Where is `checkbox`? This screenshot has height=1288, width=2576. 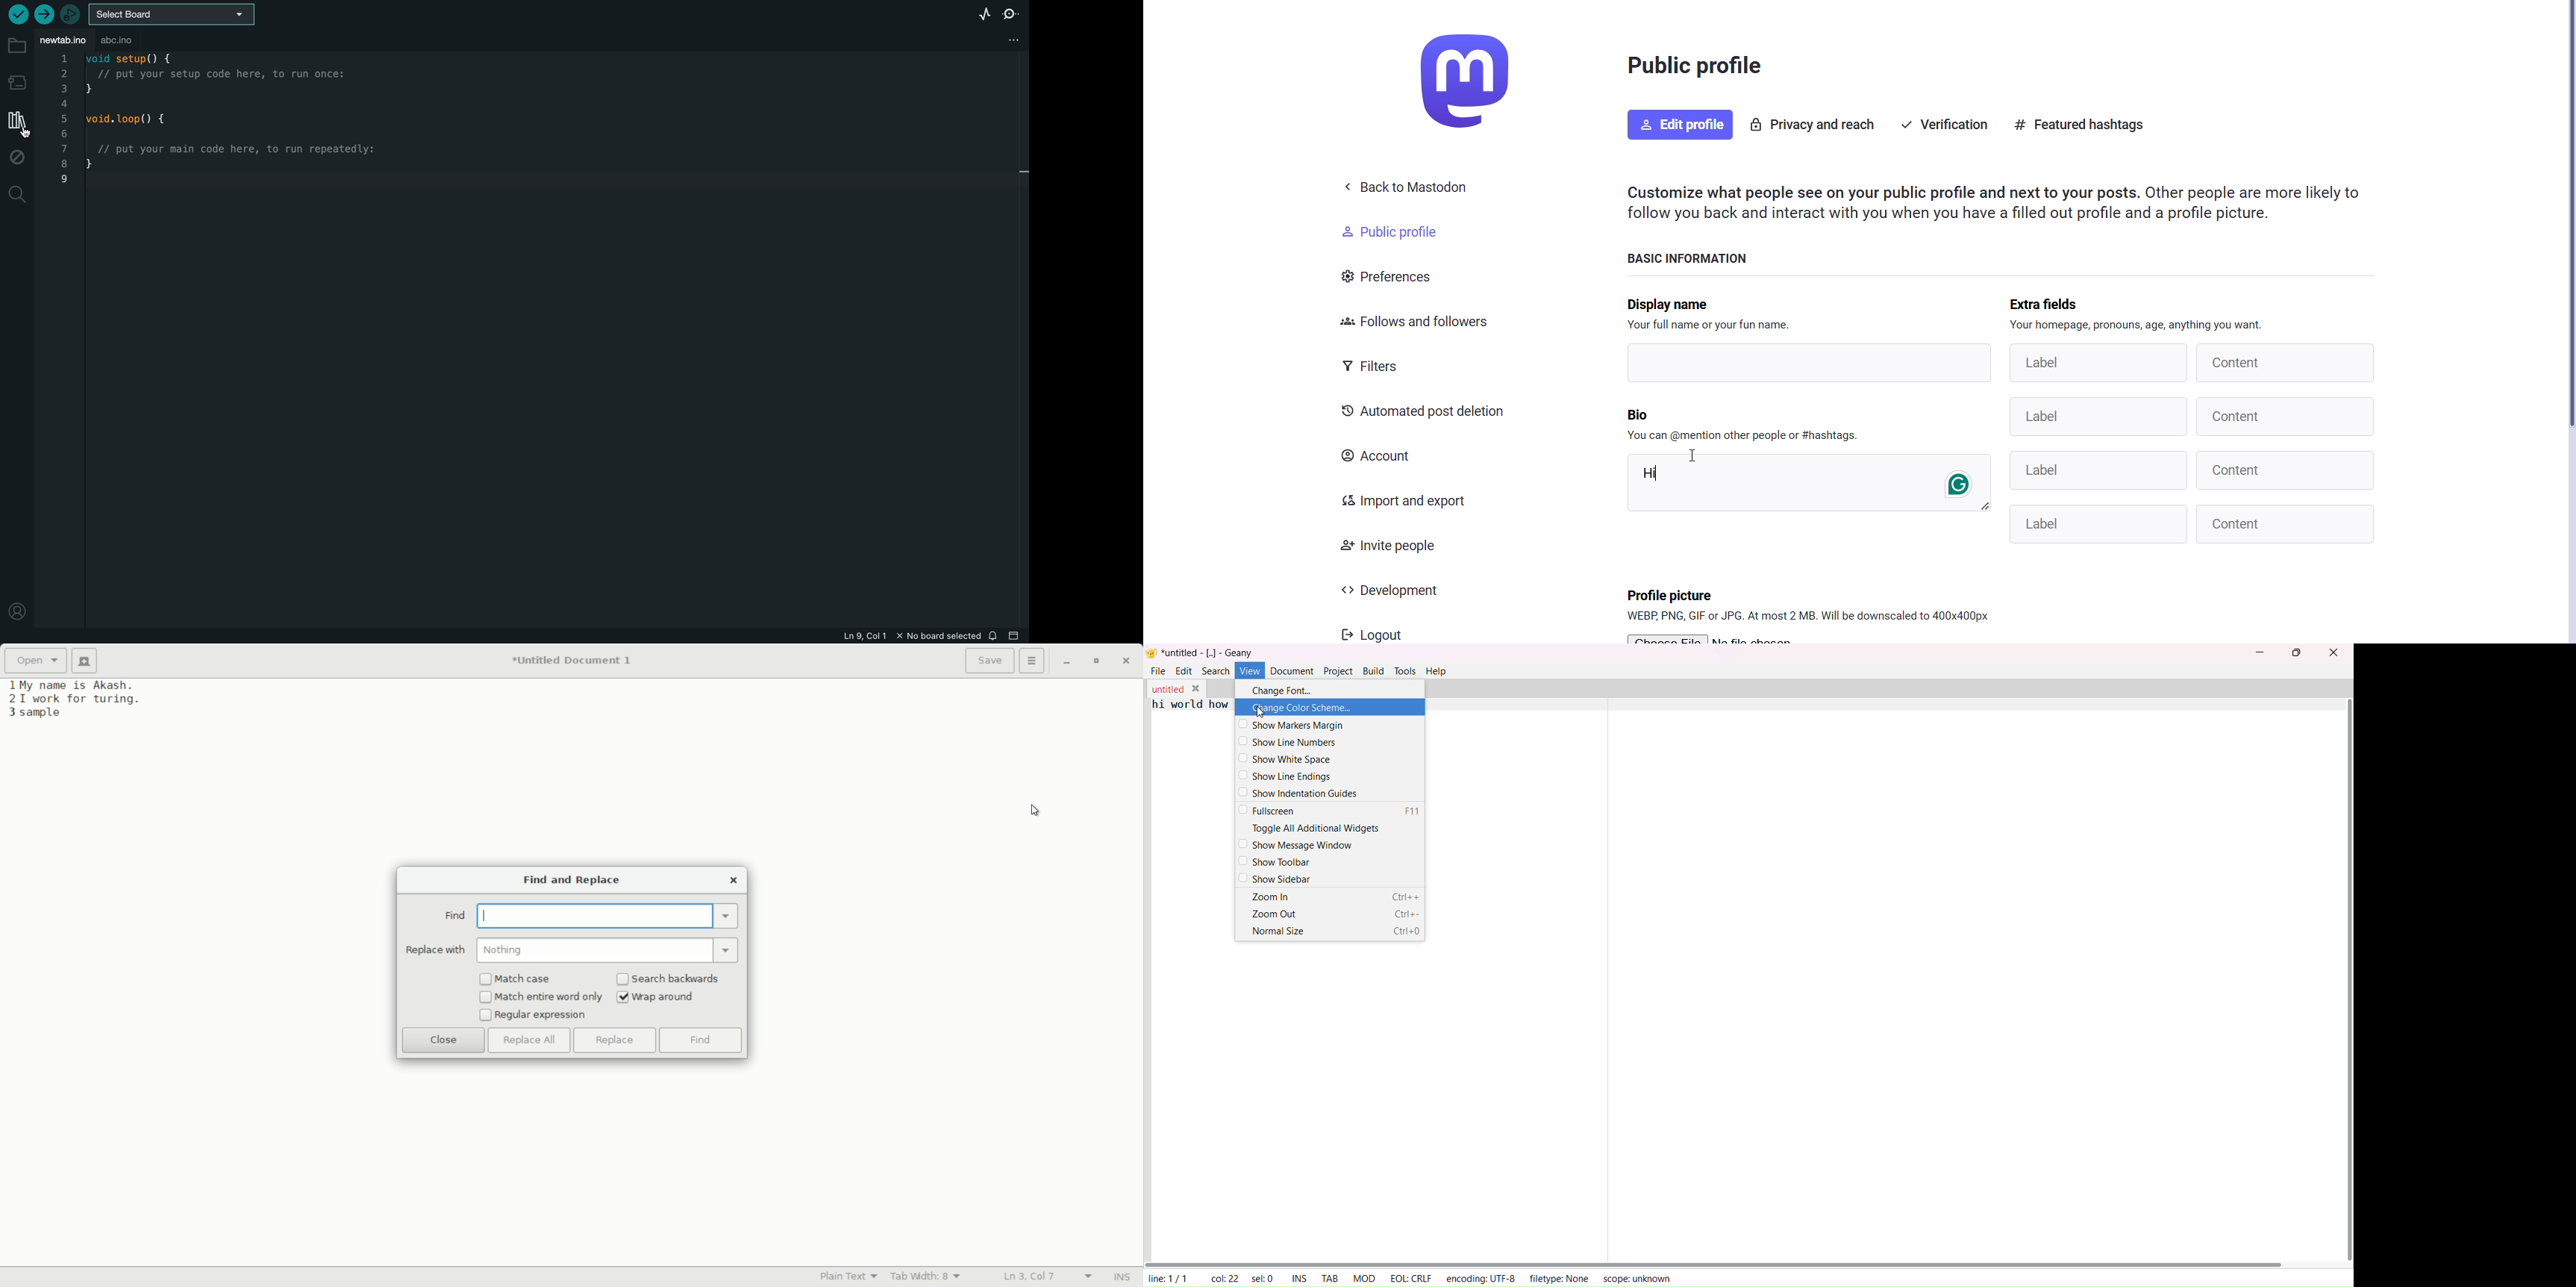
checkbox is located at coordinates (485, 980).